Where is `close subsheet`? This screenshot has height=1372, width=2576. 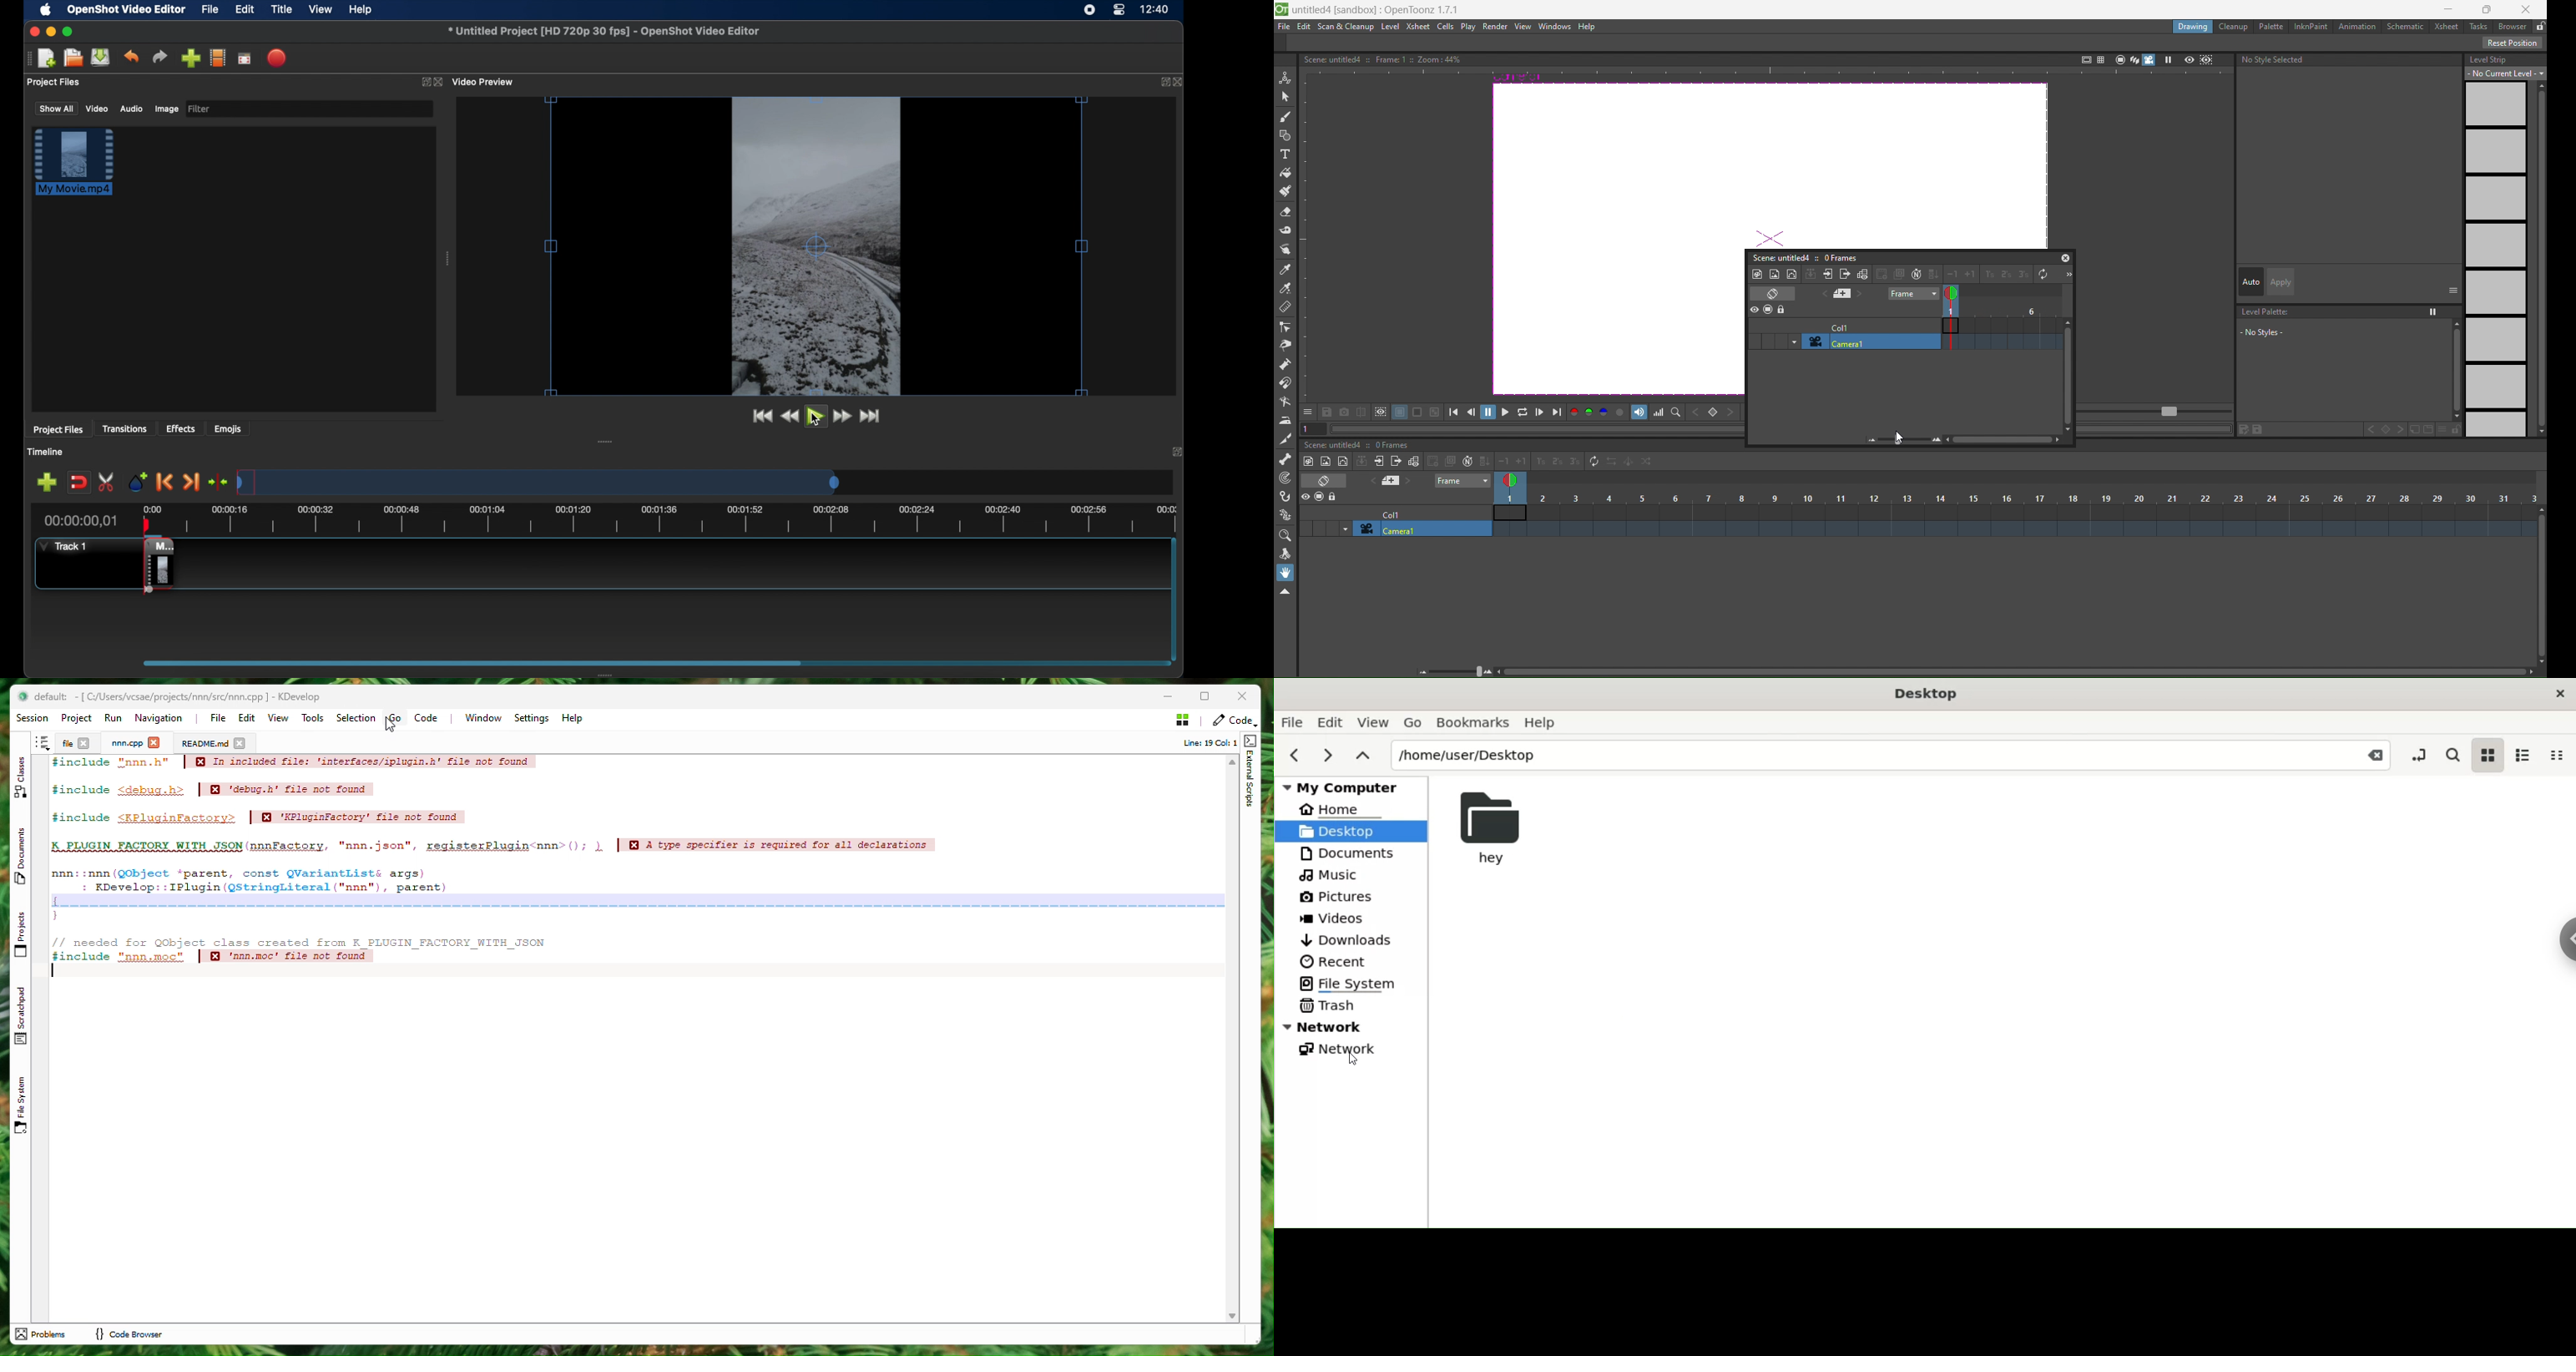 close subsheet is located at coordinates (1846, 274).